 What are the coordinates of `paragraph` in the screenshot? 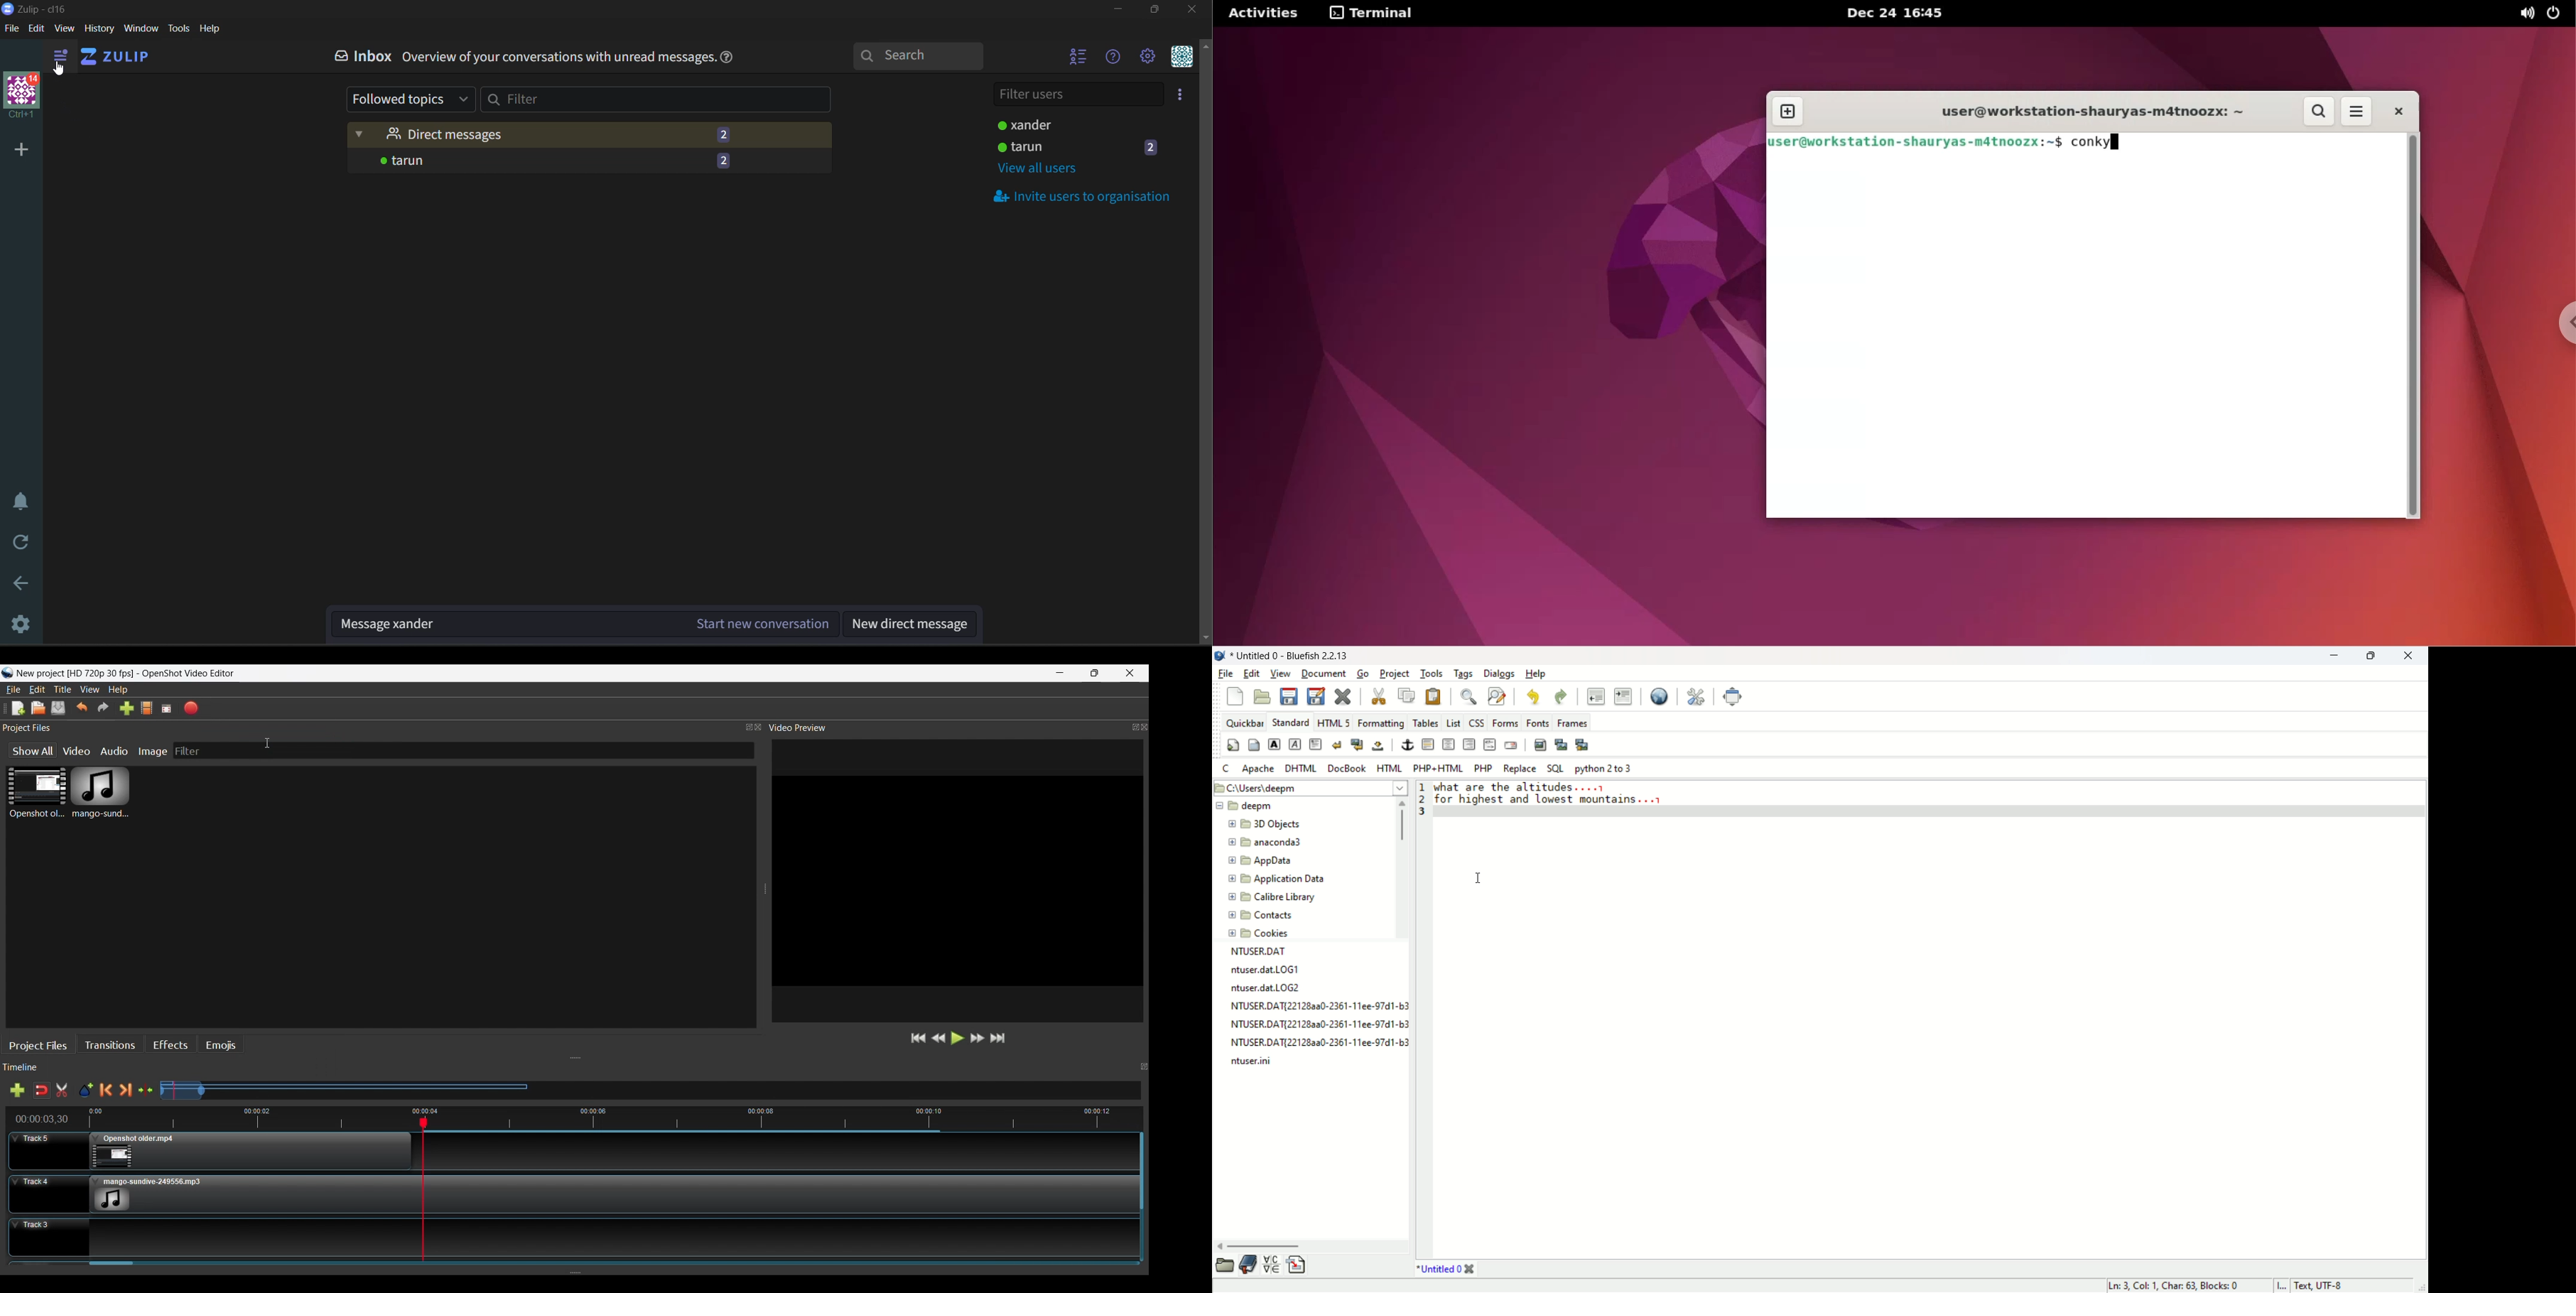 It's located at (1315, 746).